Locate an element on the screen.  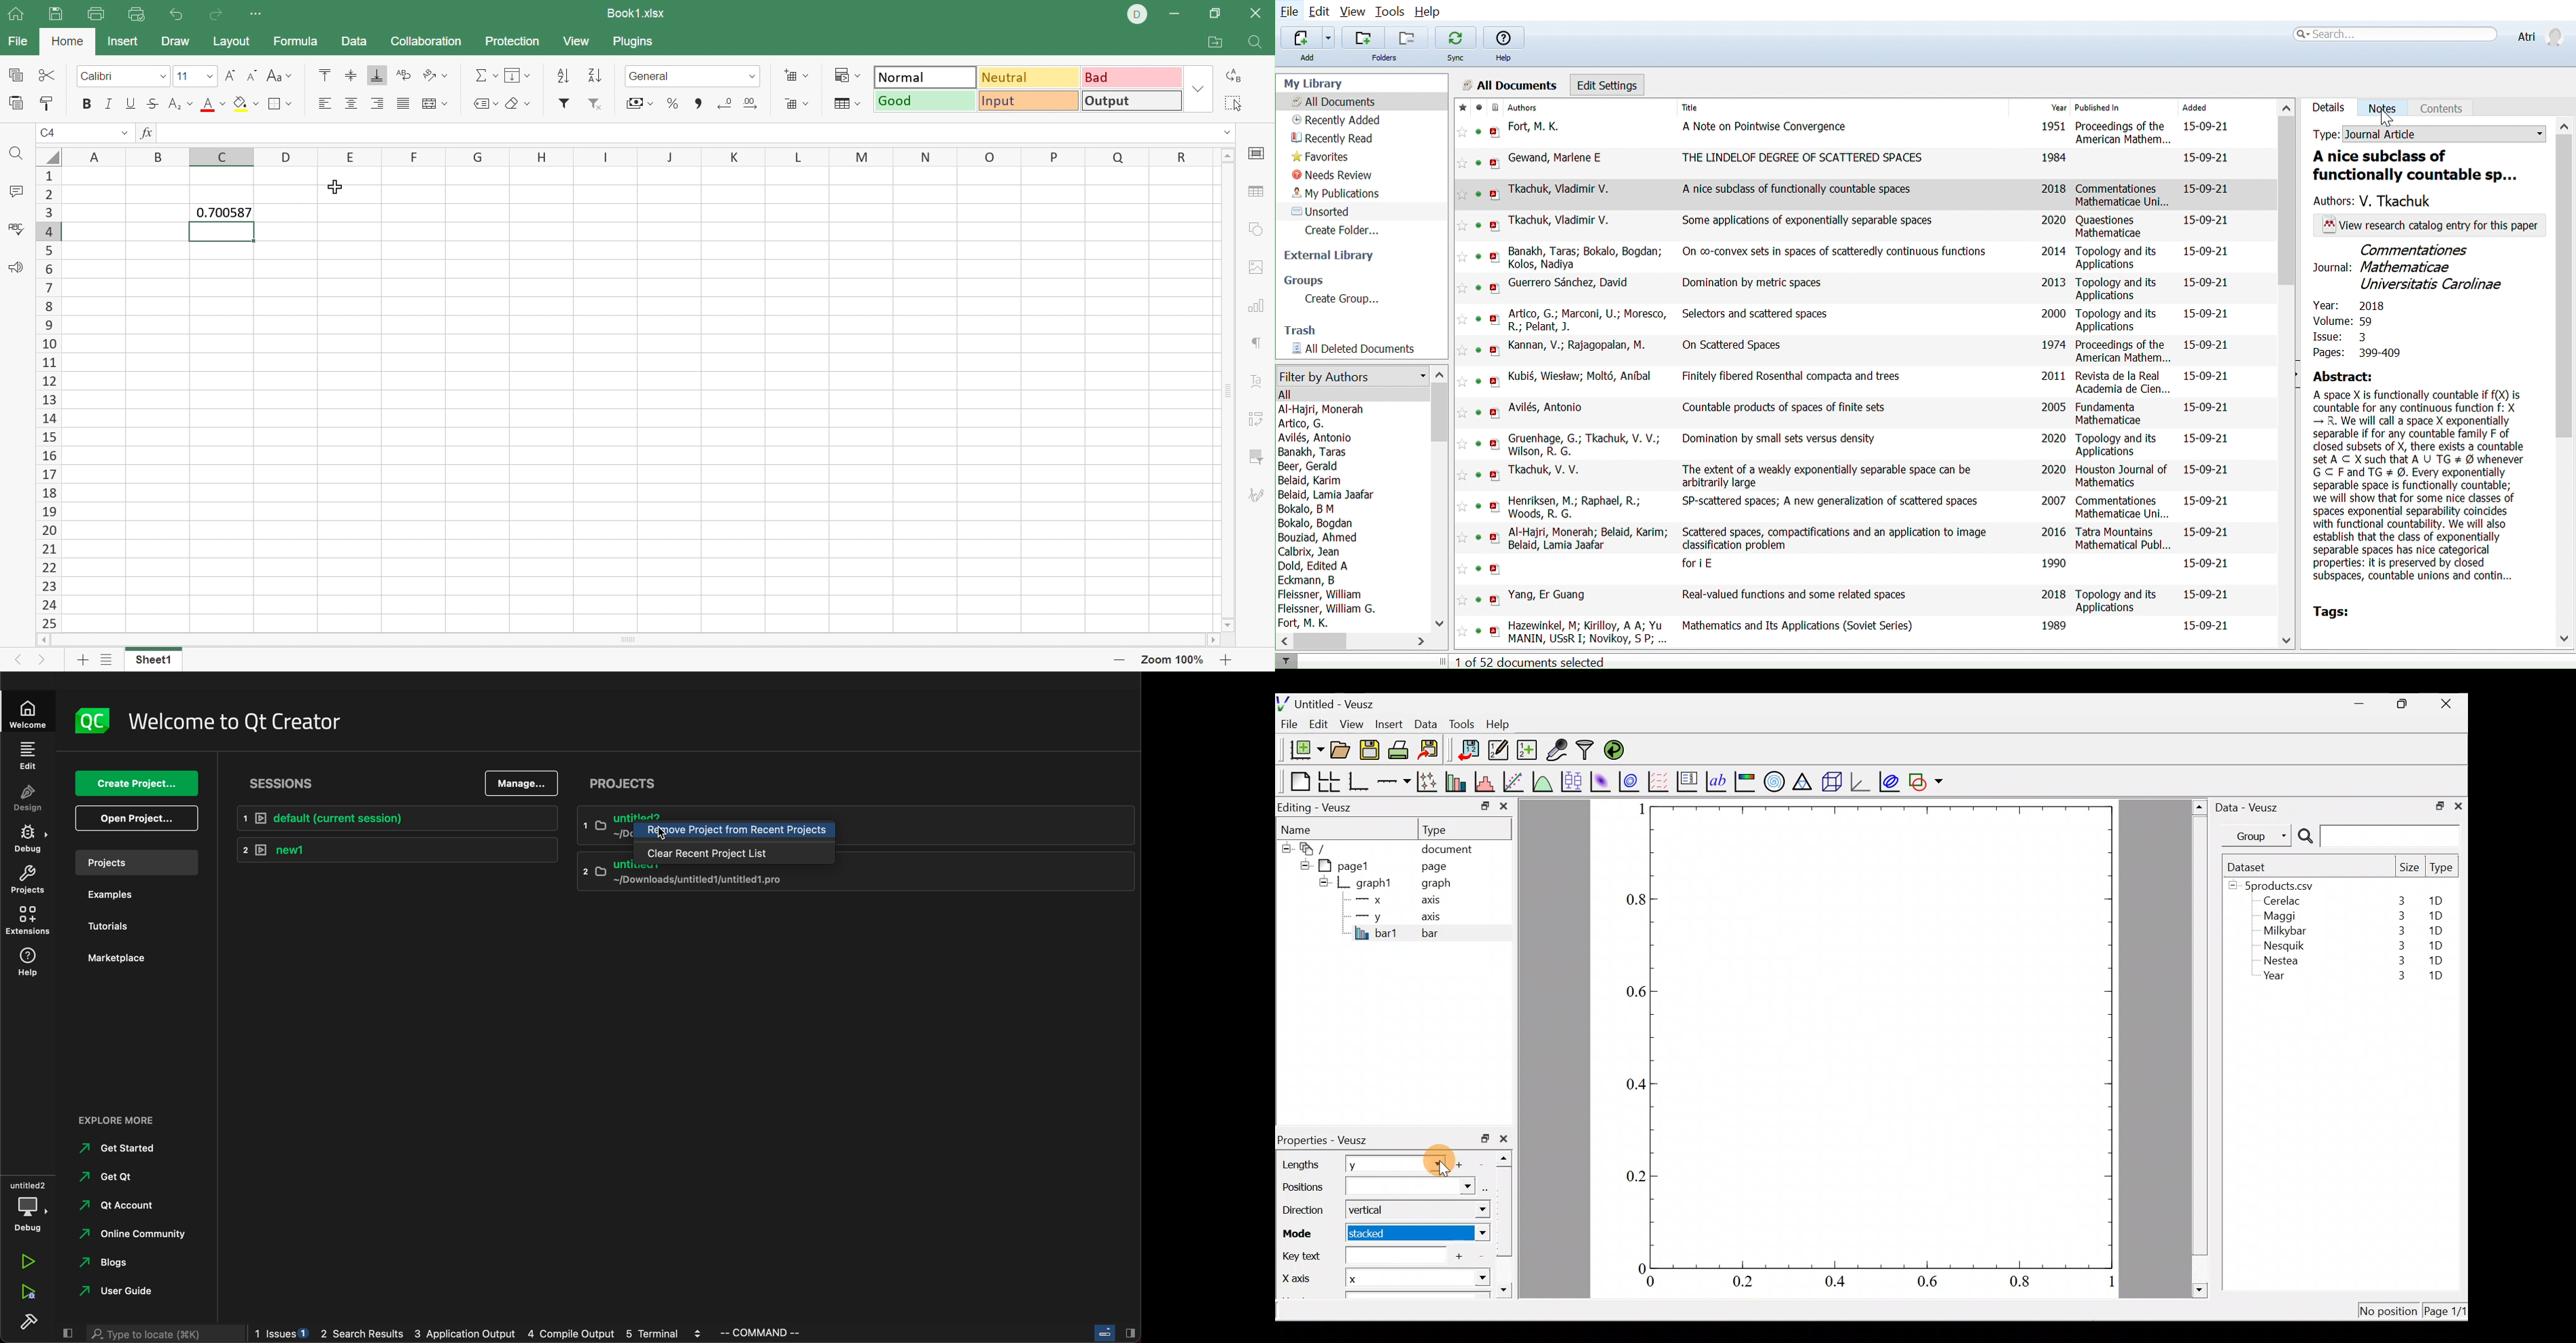
close is located at coordinates (2458, 805).